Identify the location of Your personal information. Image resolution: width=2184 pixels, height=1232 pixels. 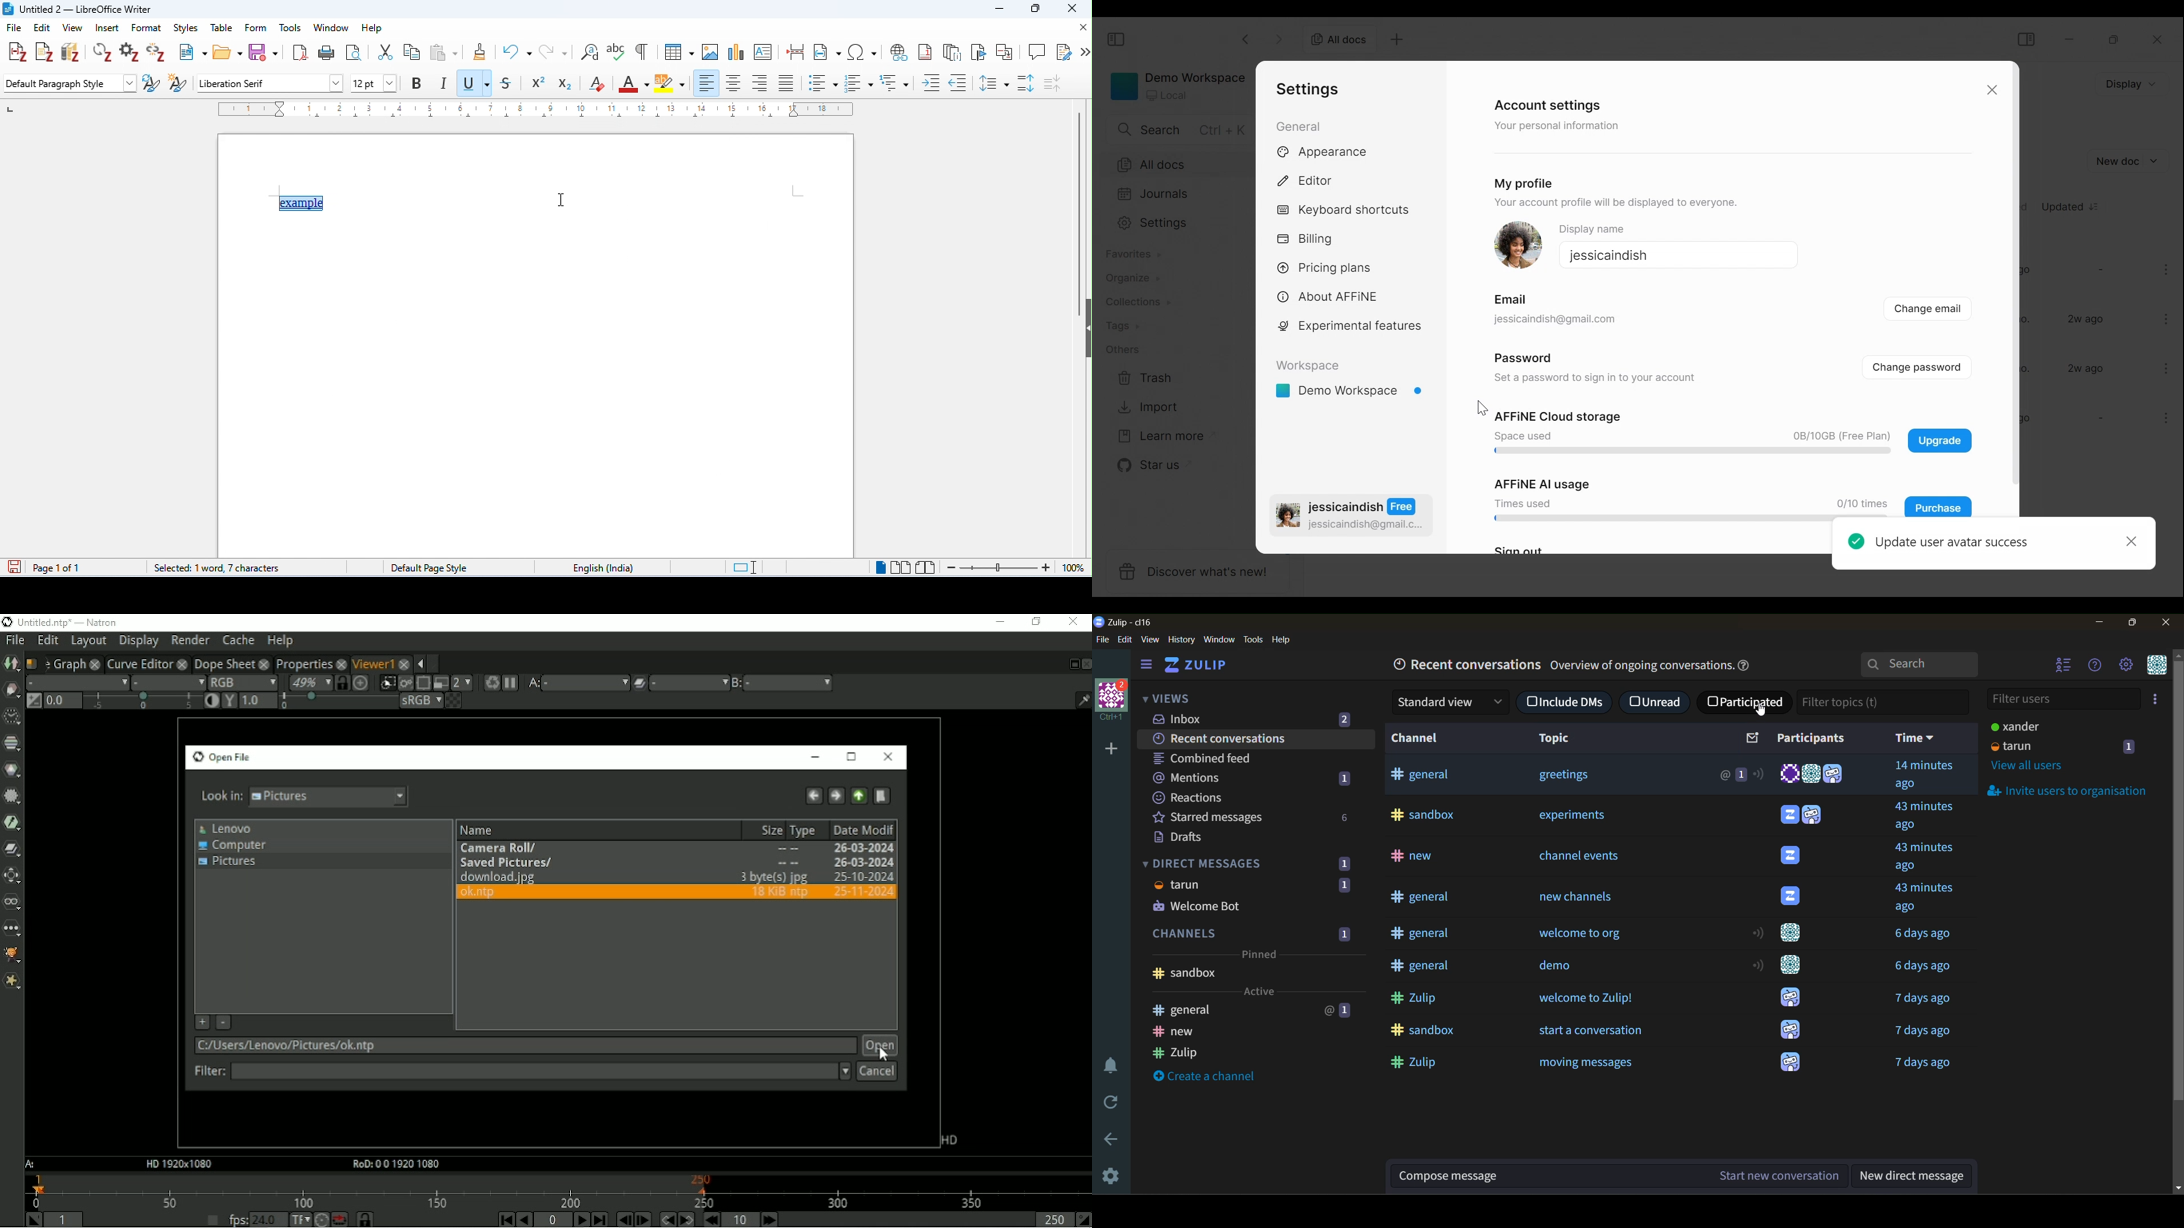
(1560, 127).